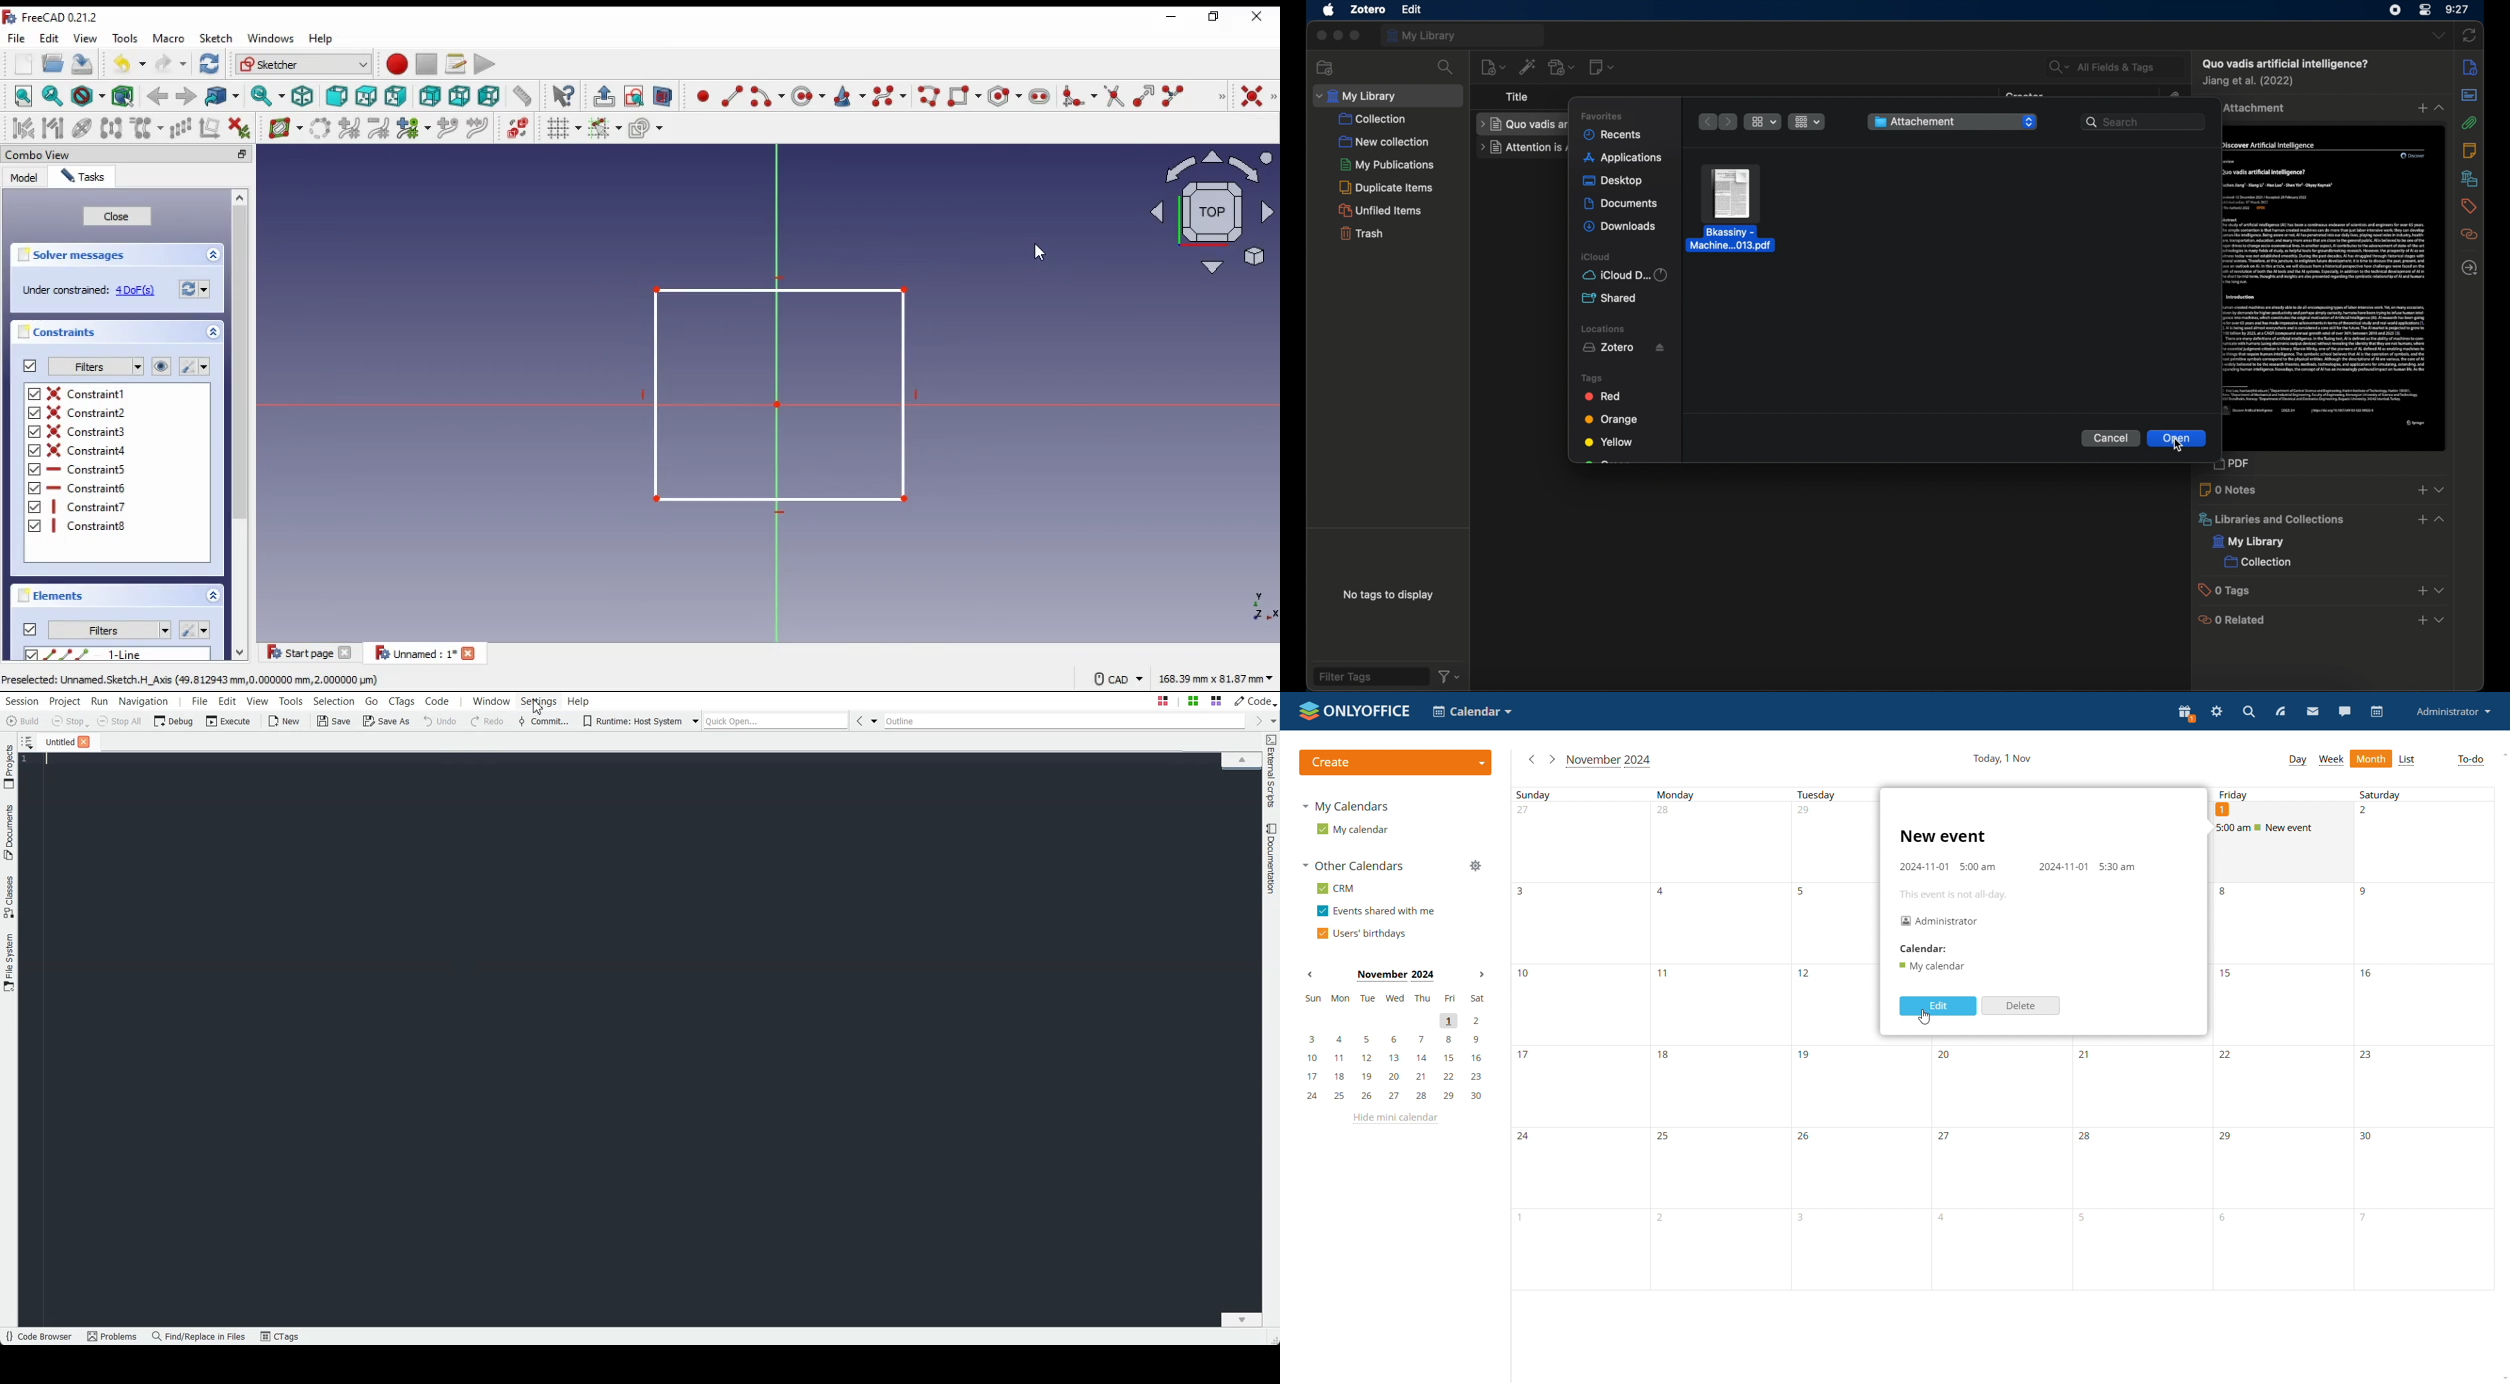 The image size is (2520, 1400). What do you see at coordinates (1527, 66) in the screenshot?
I see `add items by identifier` at bounding box center [1527, 66].